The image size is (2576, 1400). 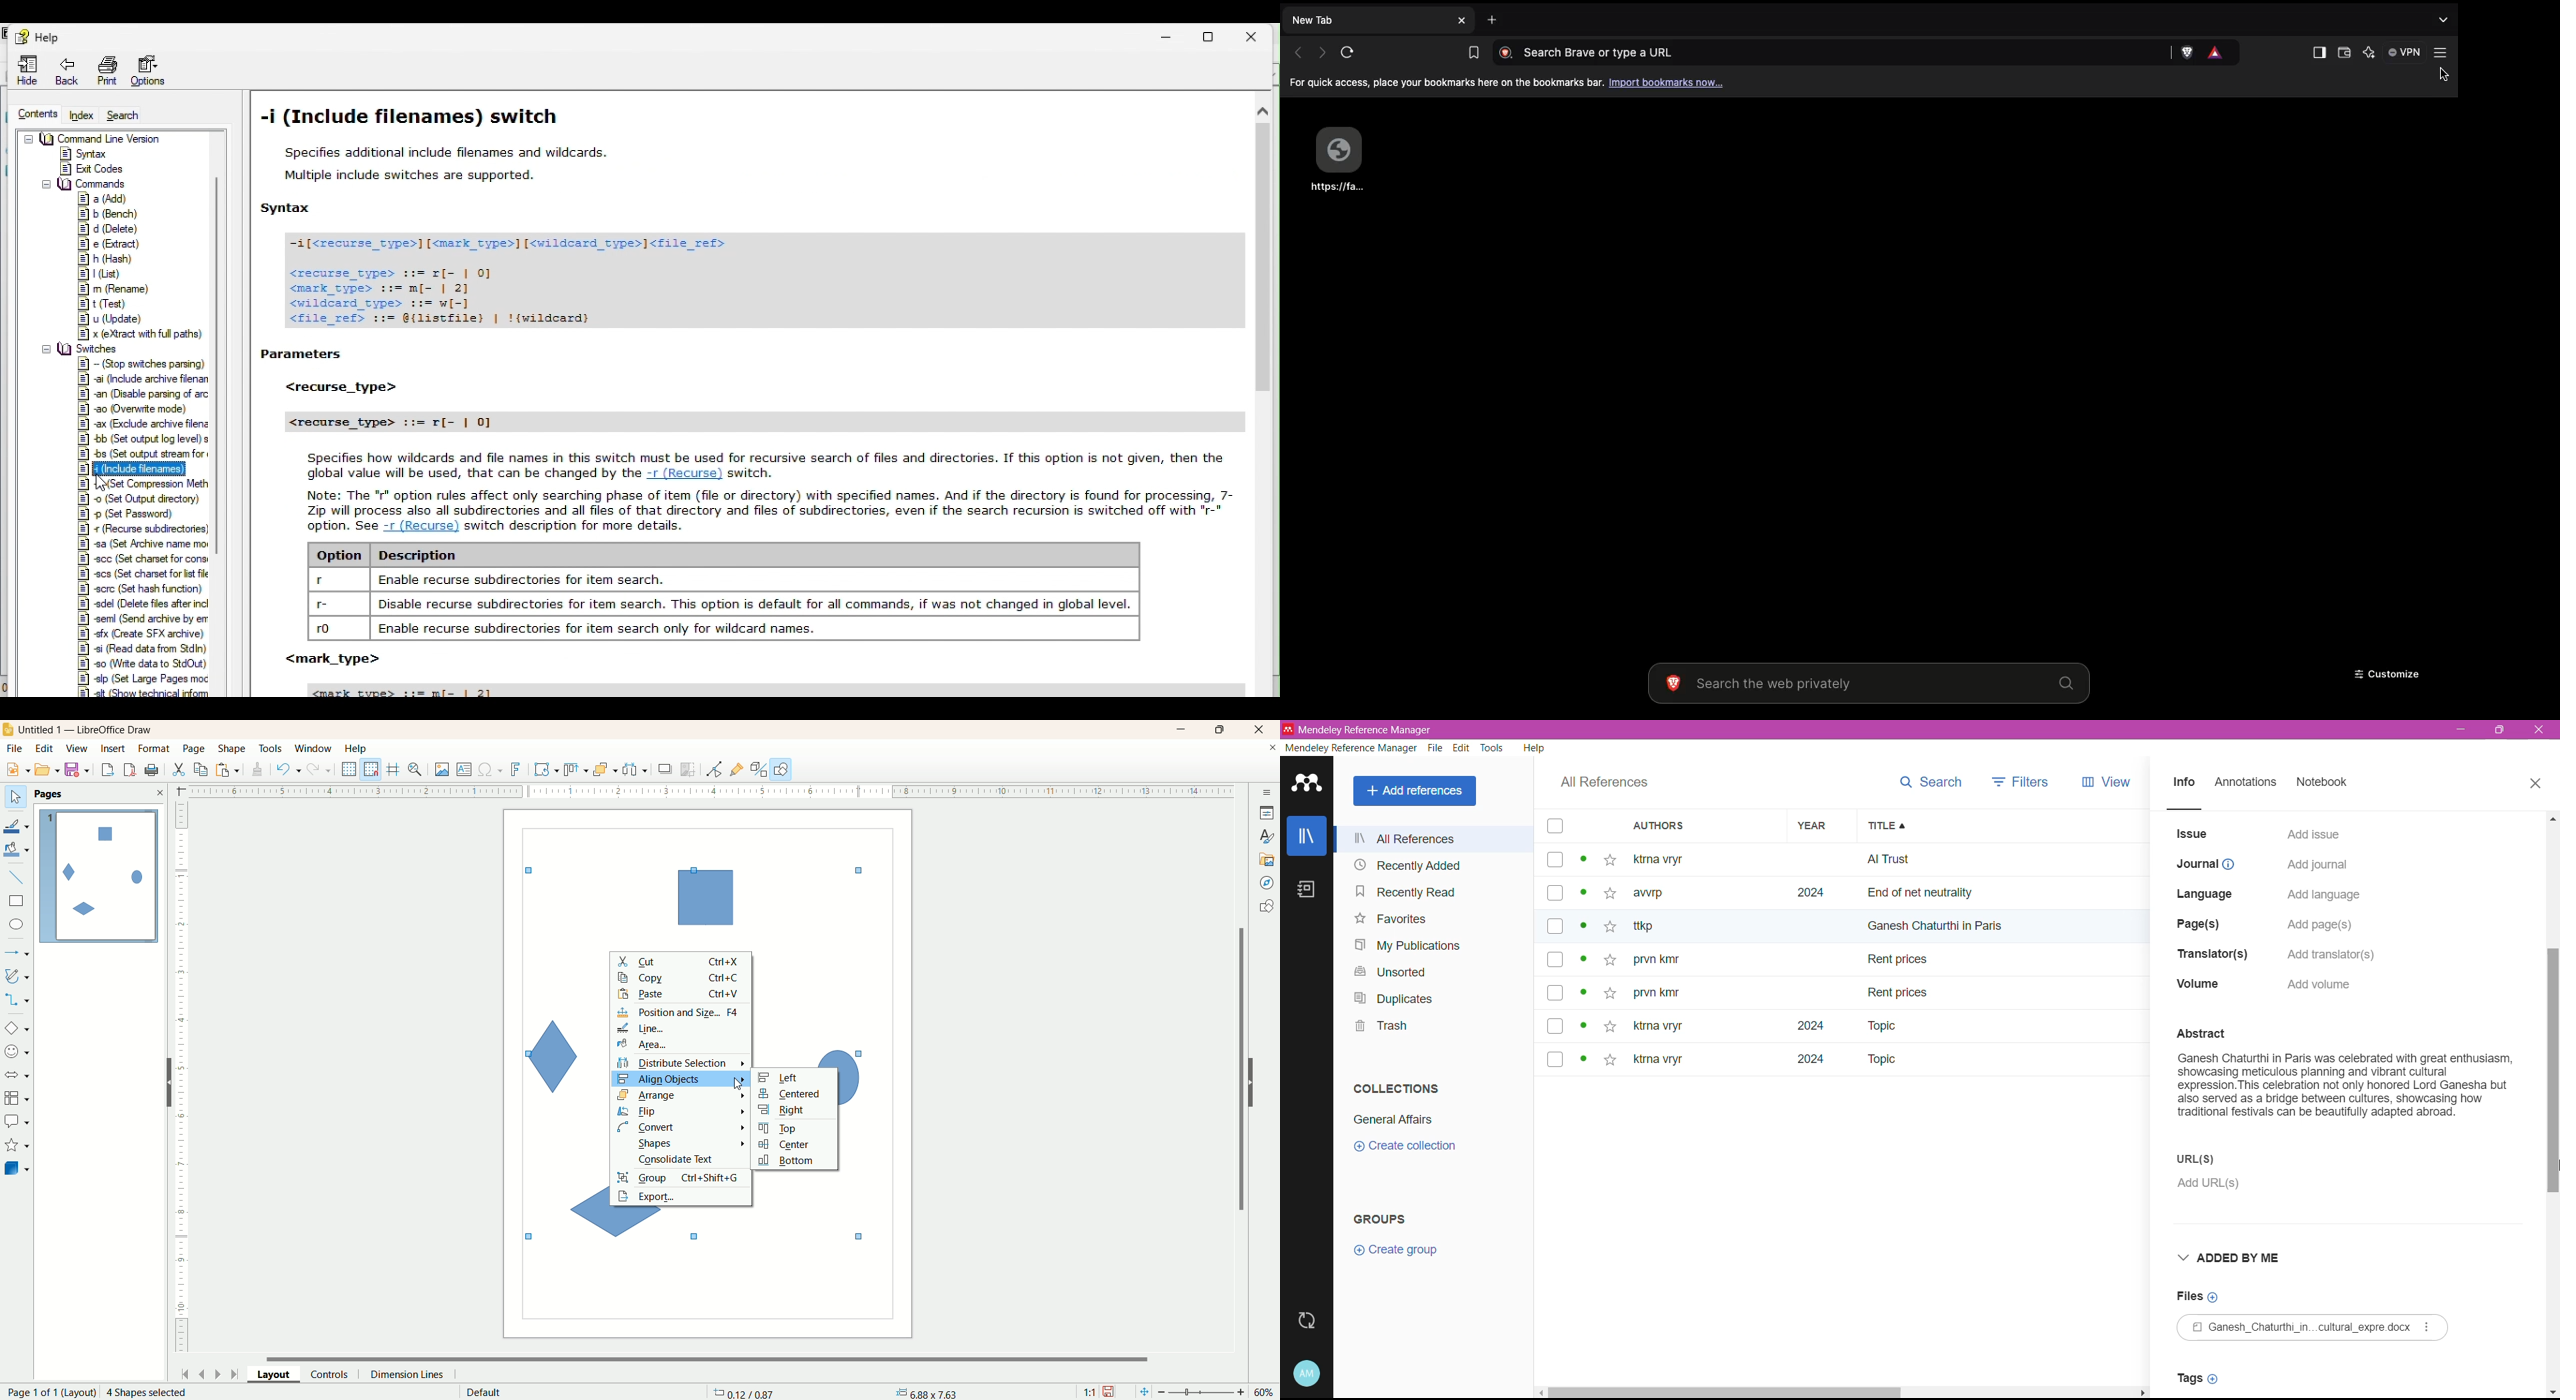 What do you see at coordinates (1403, 1251) in the screenshot?
I see `Create Group` at bounding box center [1403, 1251].